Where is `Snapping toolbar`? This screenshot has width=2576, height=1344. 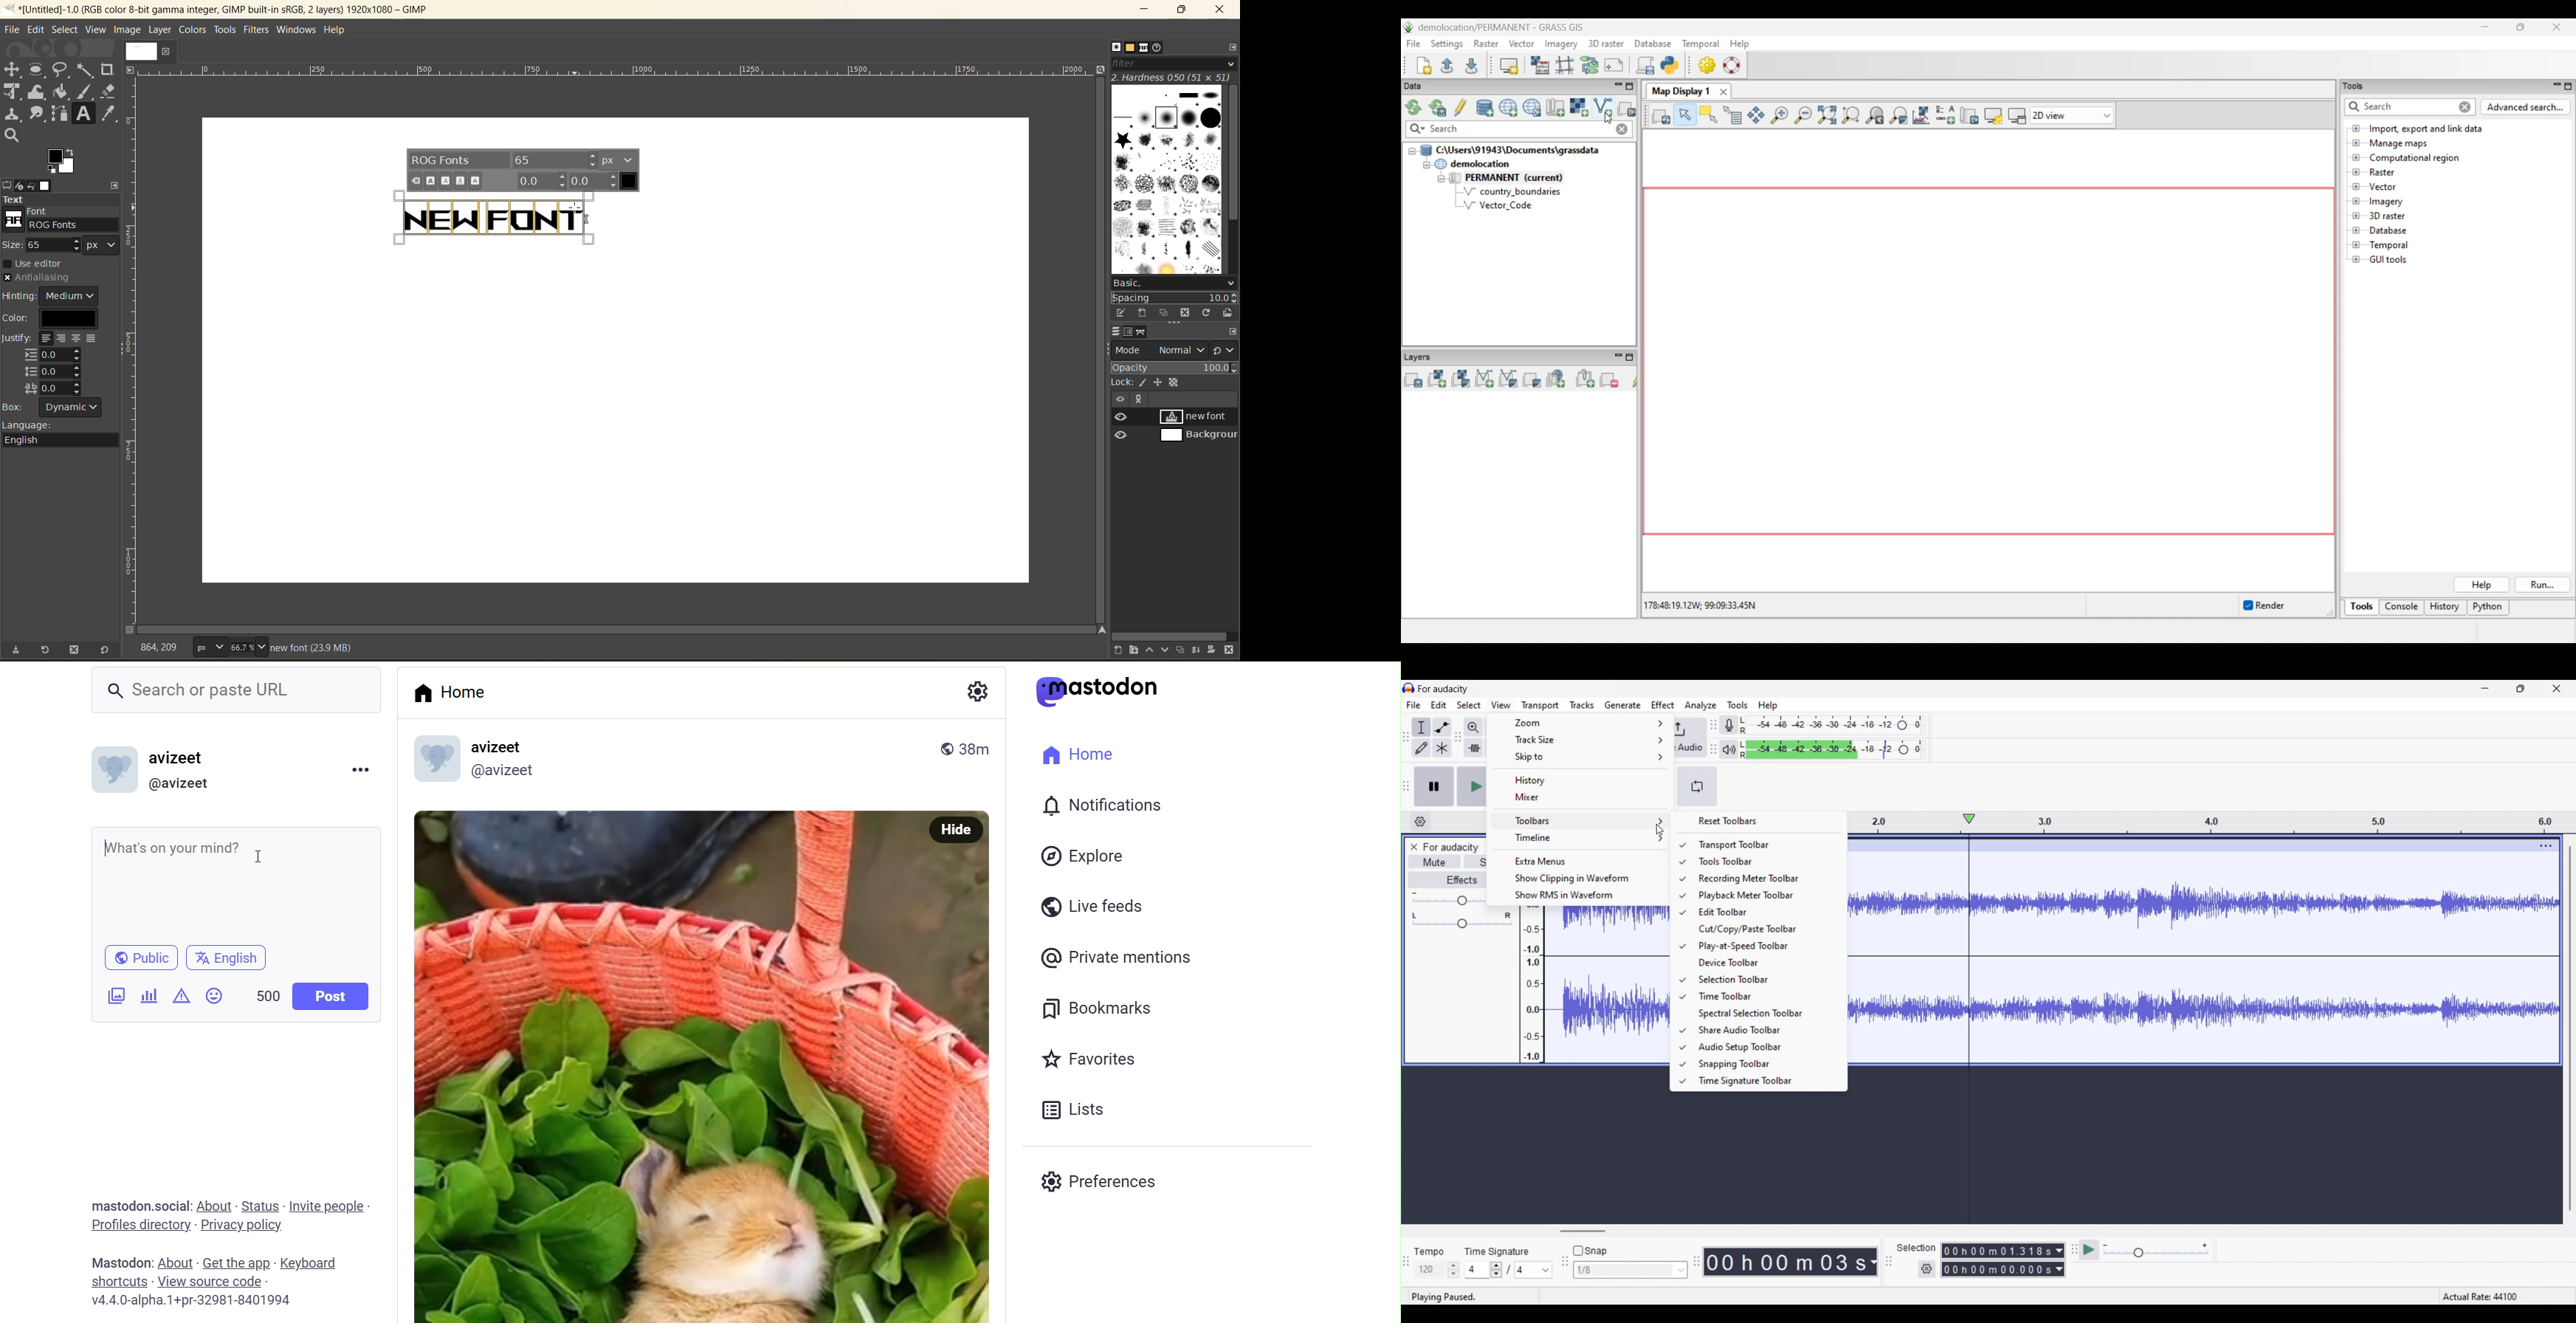 Snapping toolbar is located at coordinates (1764, 1065).